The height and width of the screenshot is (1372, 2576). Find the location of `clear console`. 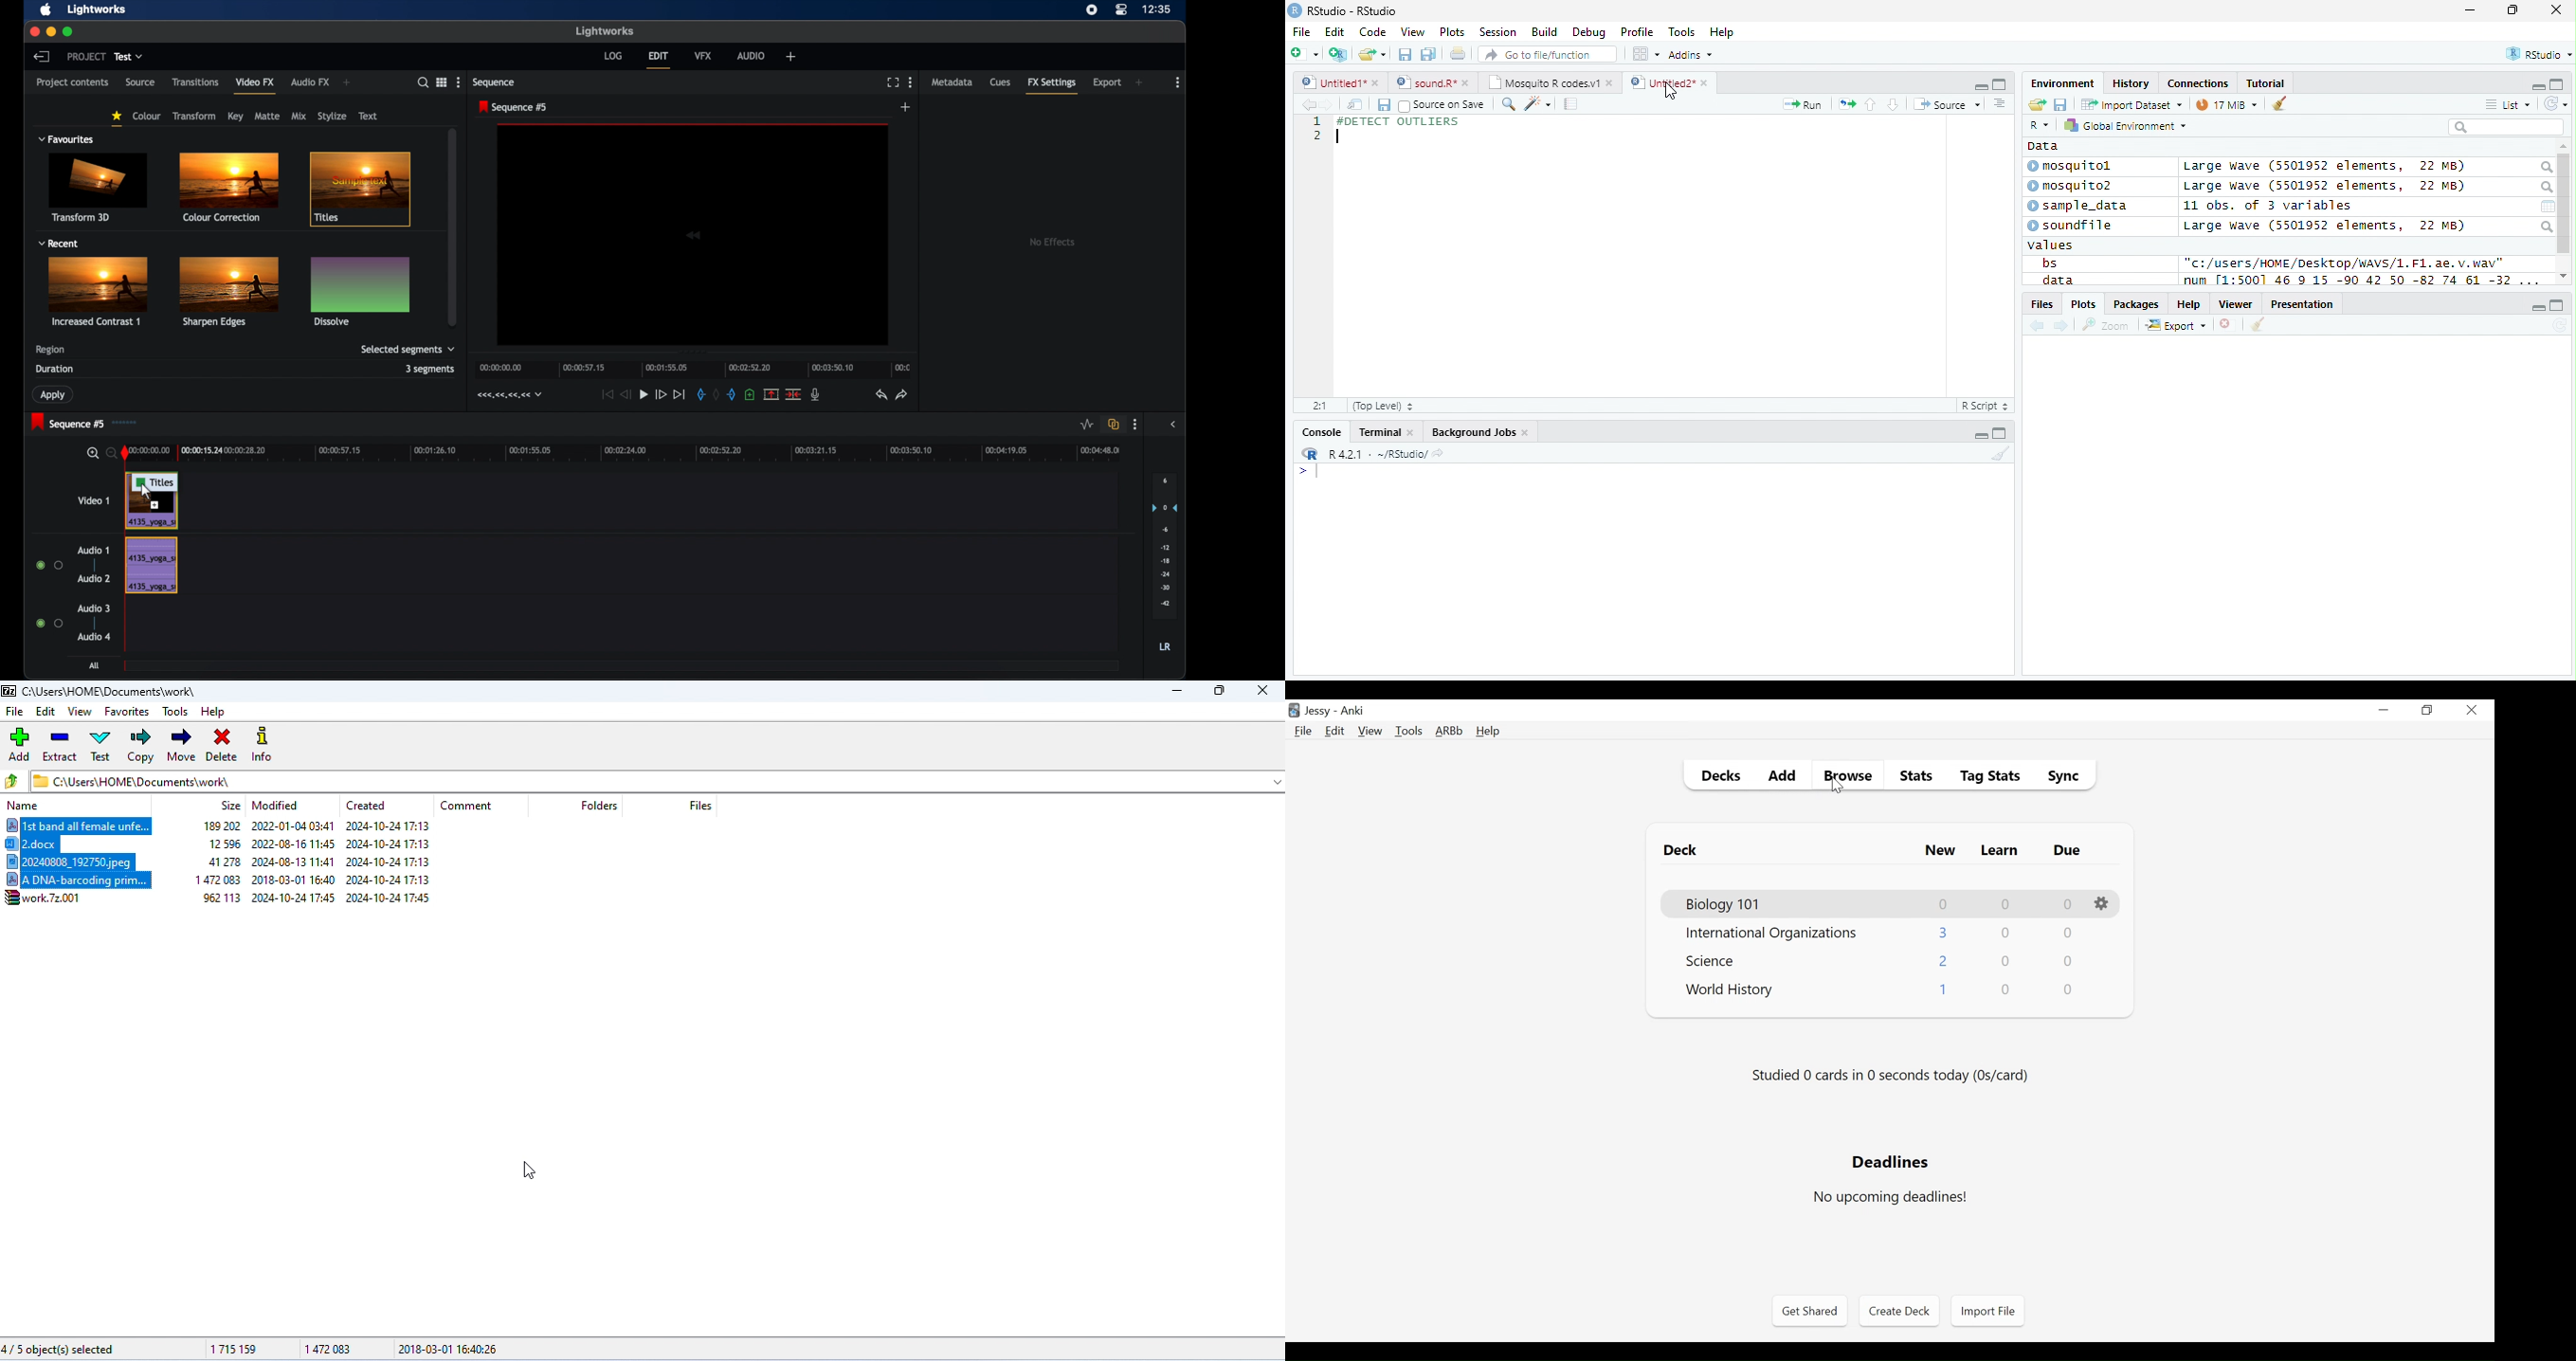

clear console is located at coordinates (2279, 102).